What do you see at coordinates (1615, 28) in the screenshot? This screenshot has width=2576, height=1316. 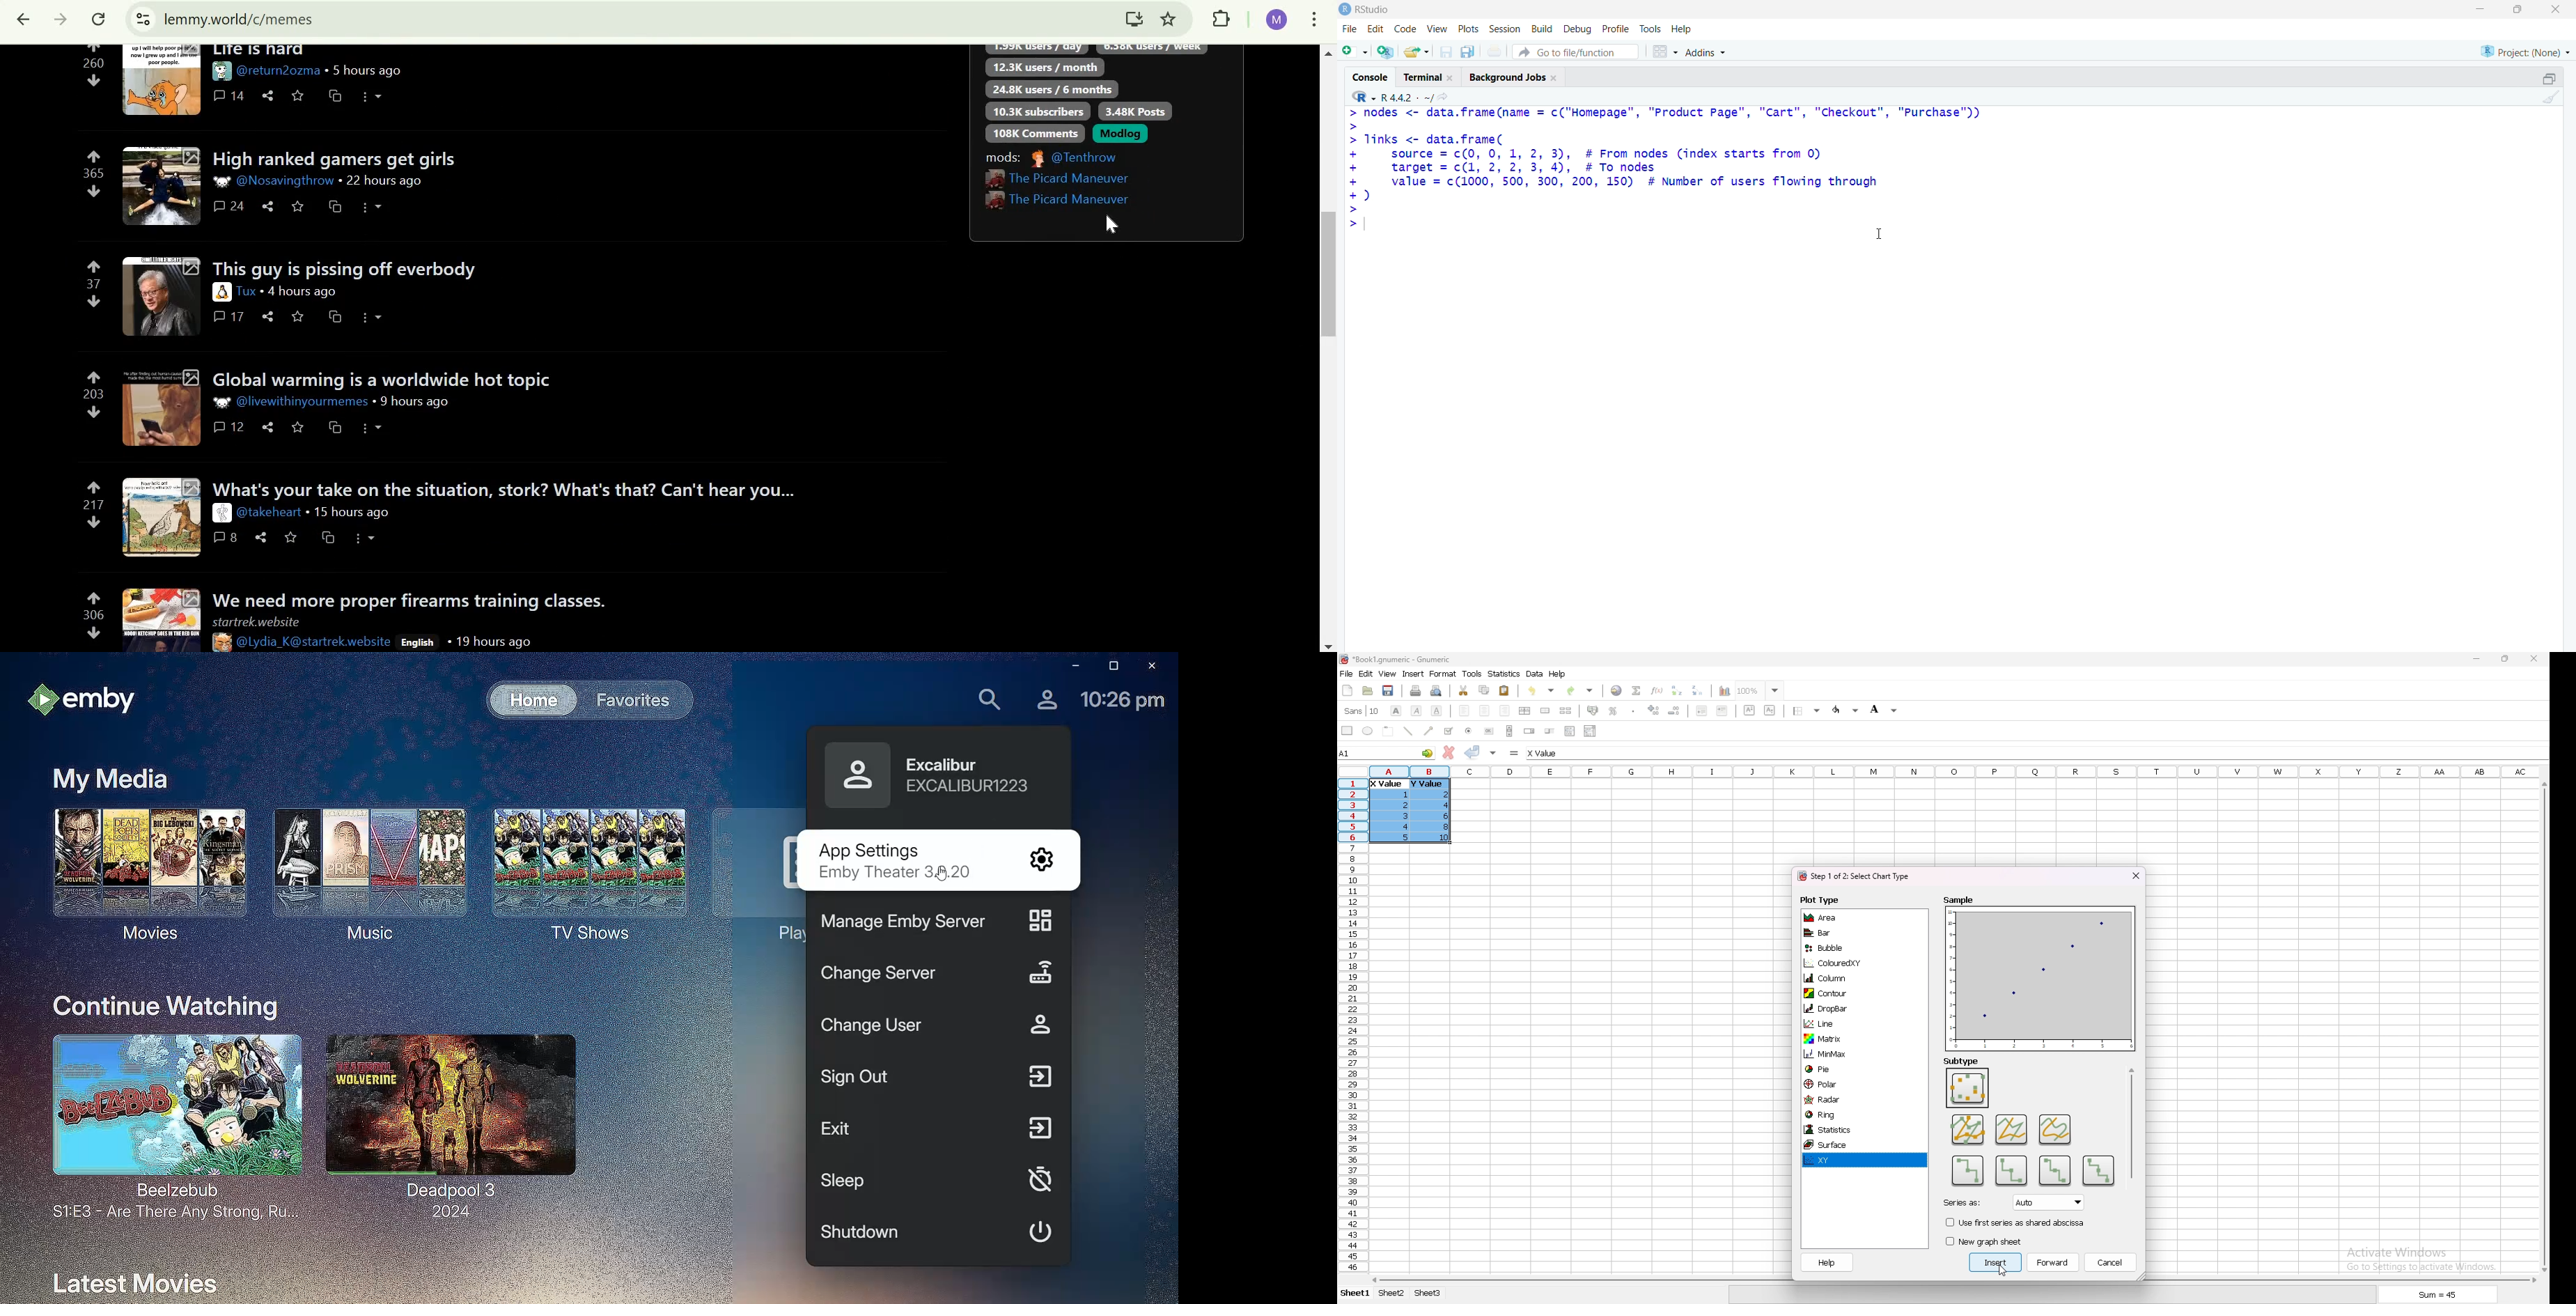 I see `profile` at bounding box center [1615, 28].